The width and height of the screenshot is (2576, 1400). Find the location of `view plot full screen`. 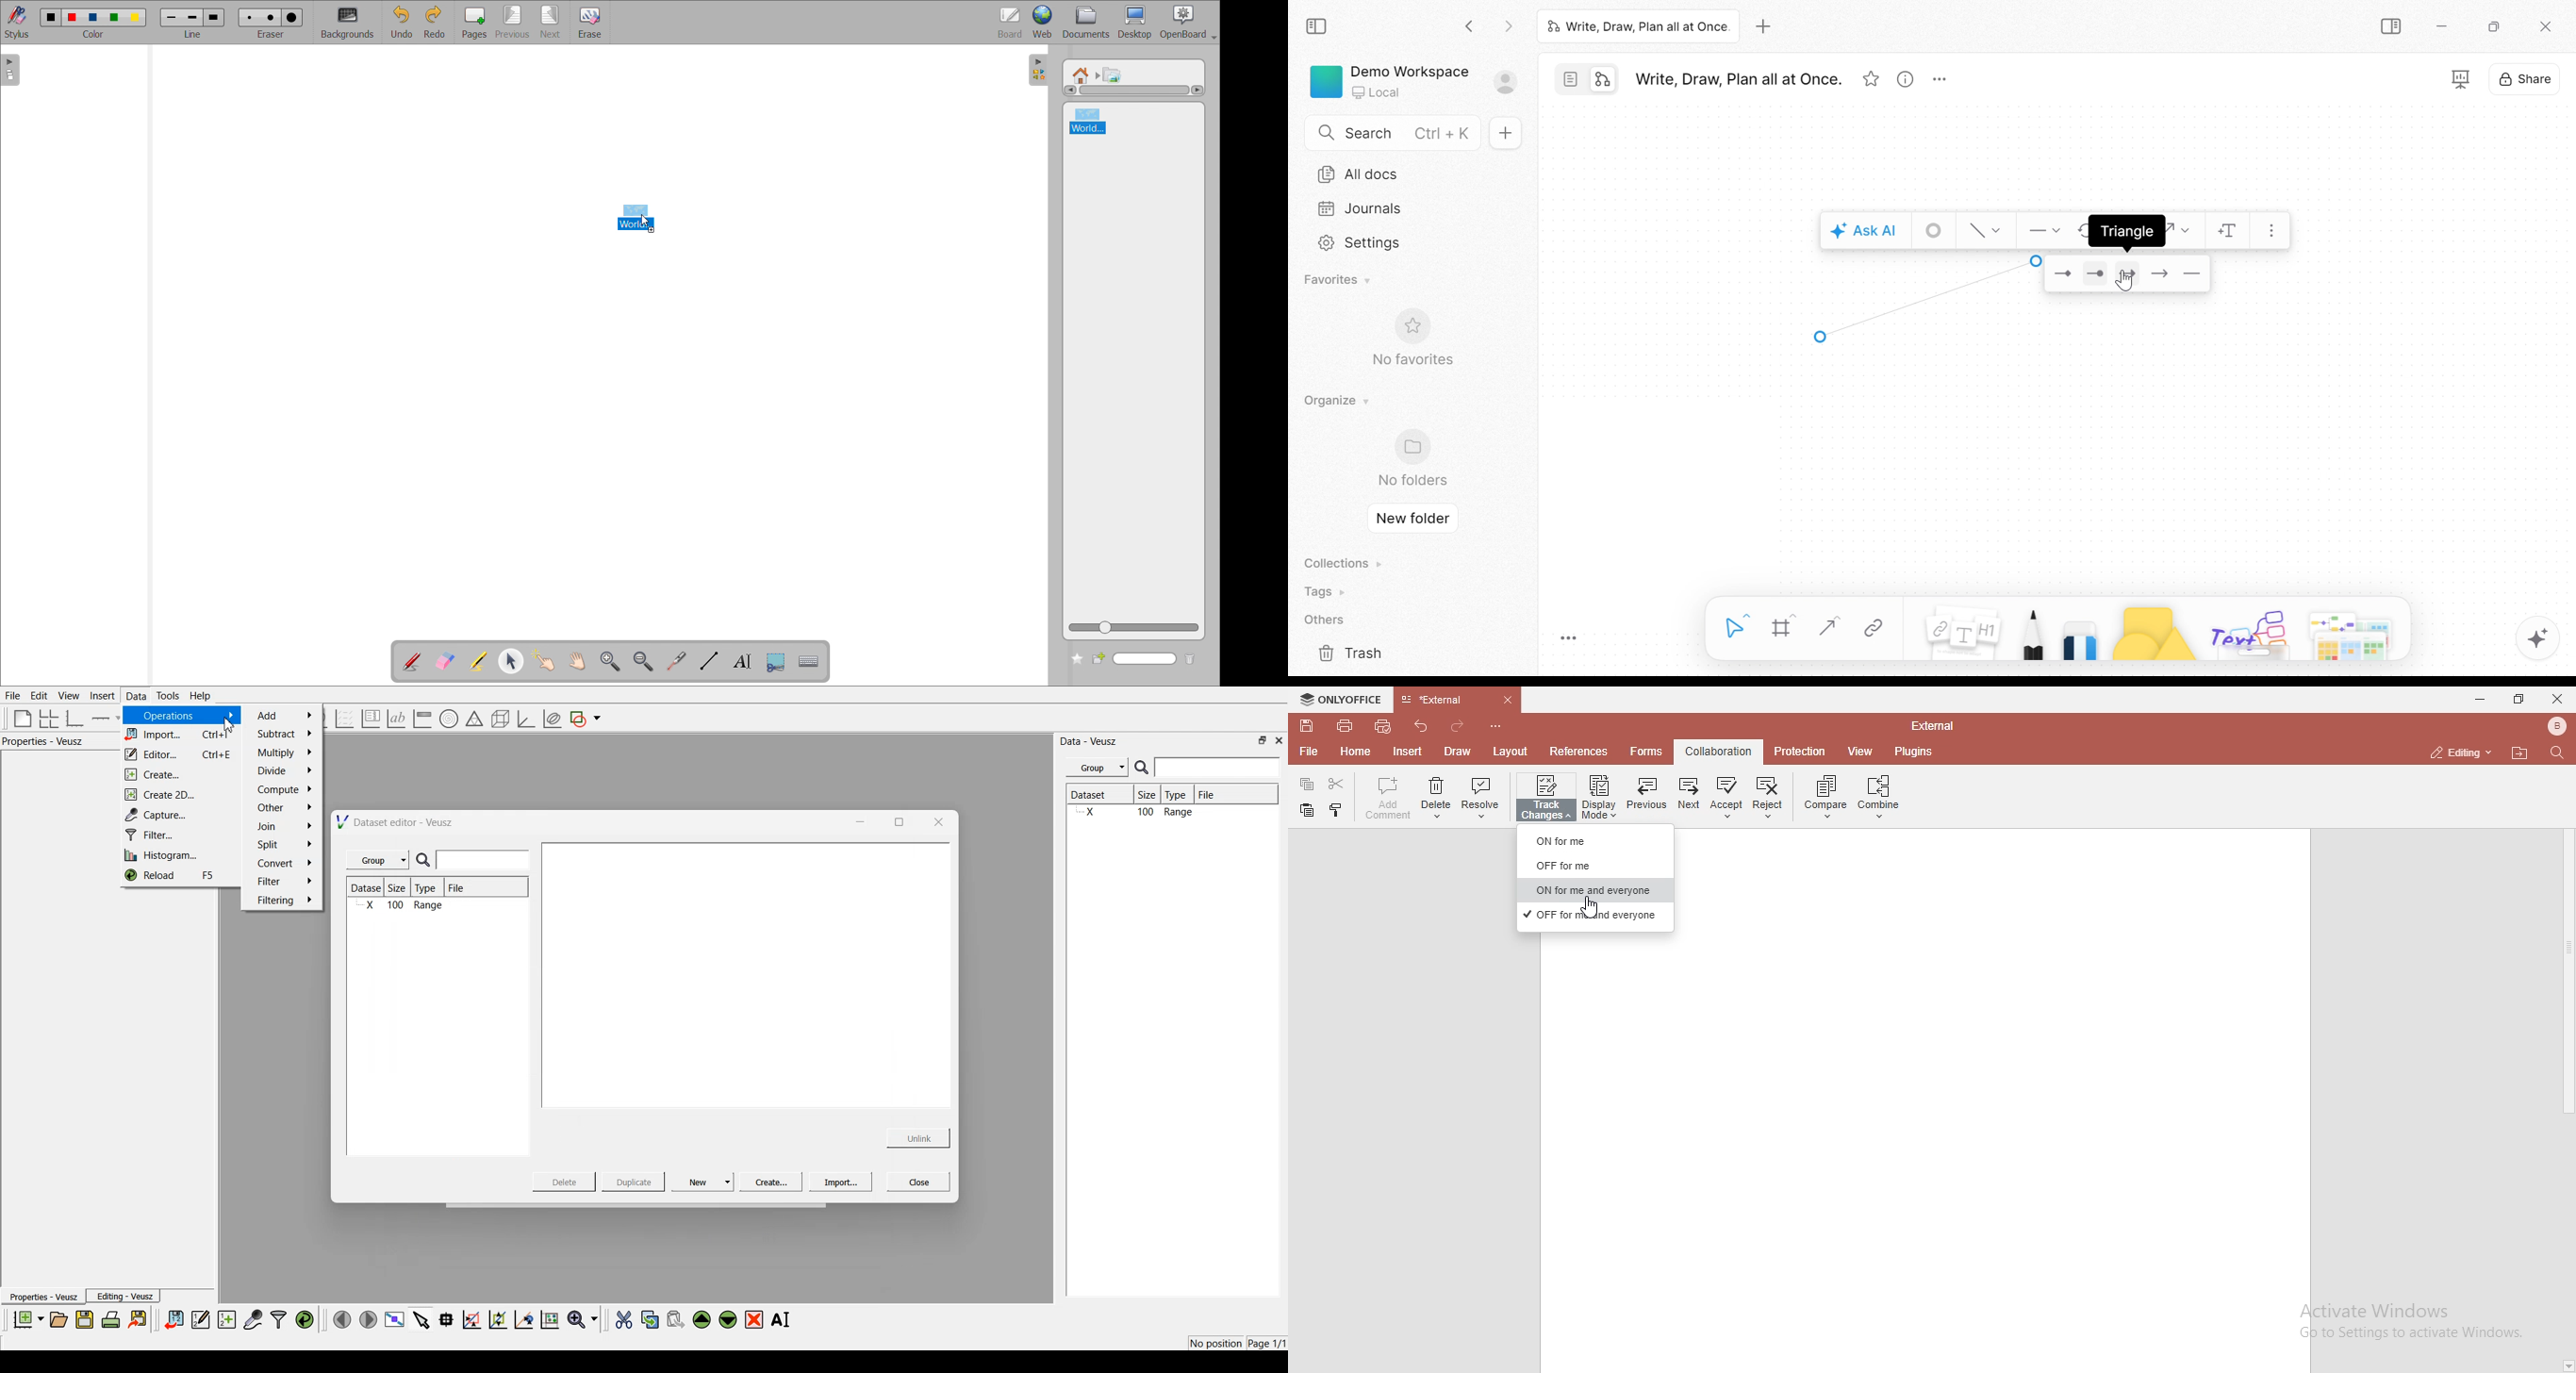

view plot full screen is located at coordinates (394, 1320).